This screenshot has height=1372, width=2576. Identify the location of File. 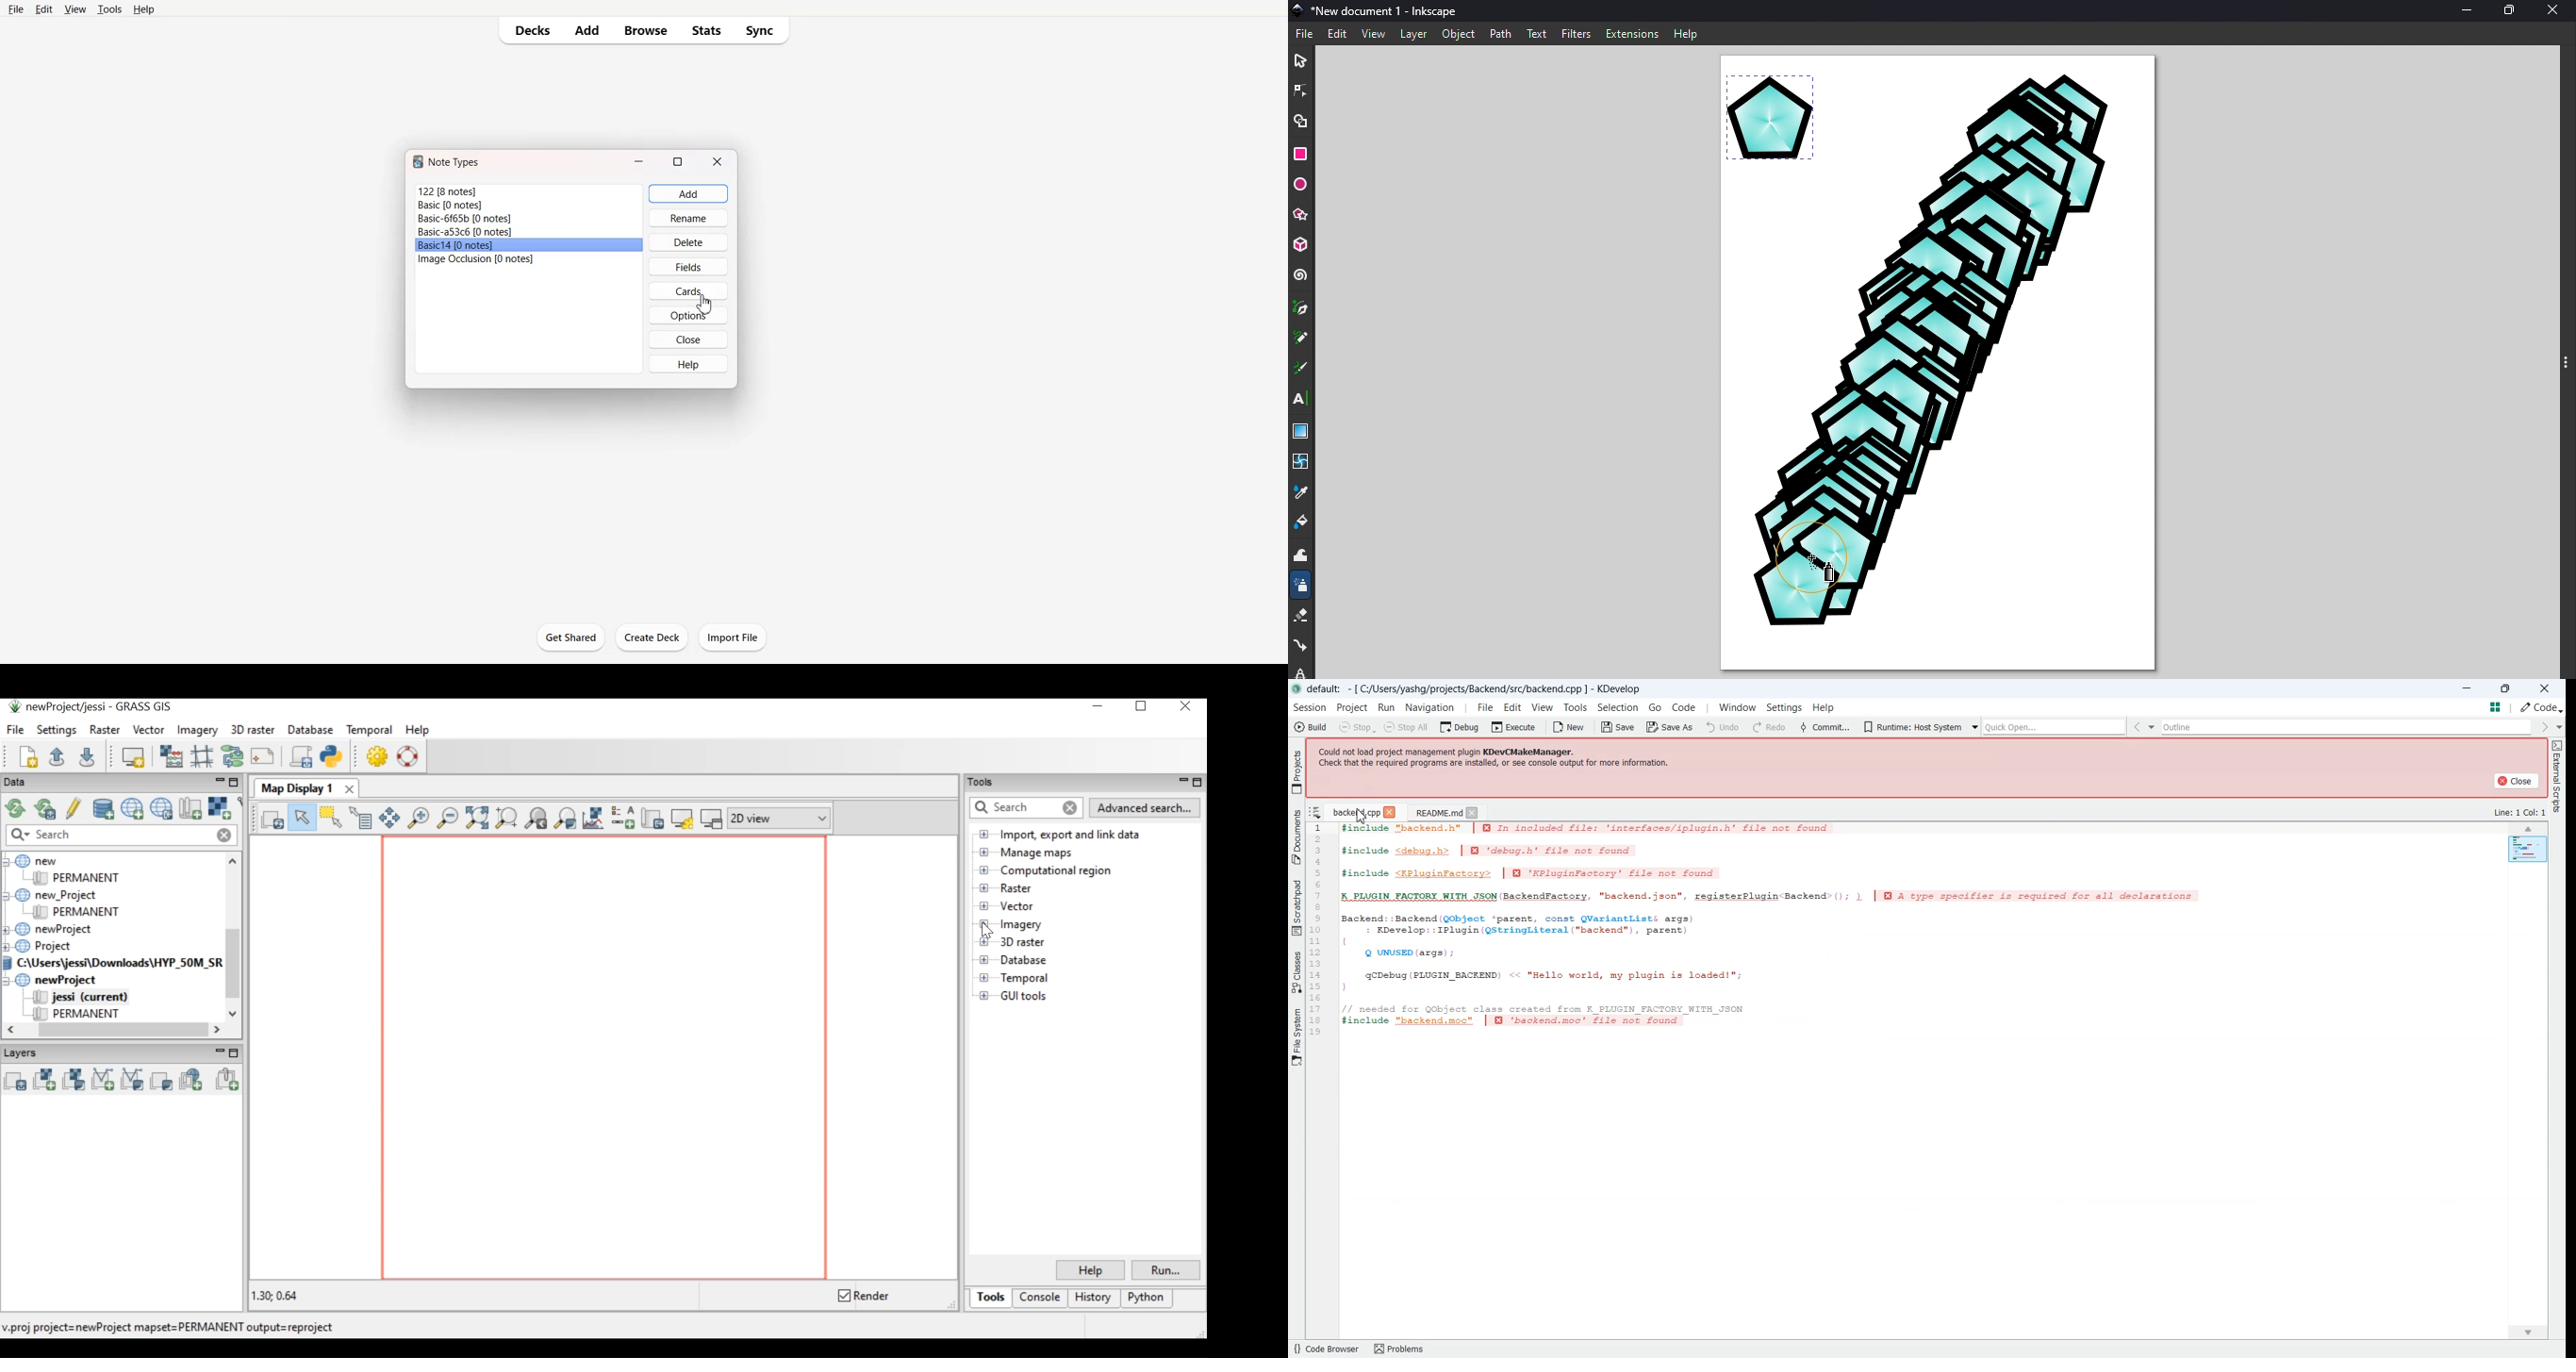
(1306, 31).